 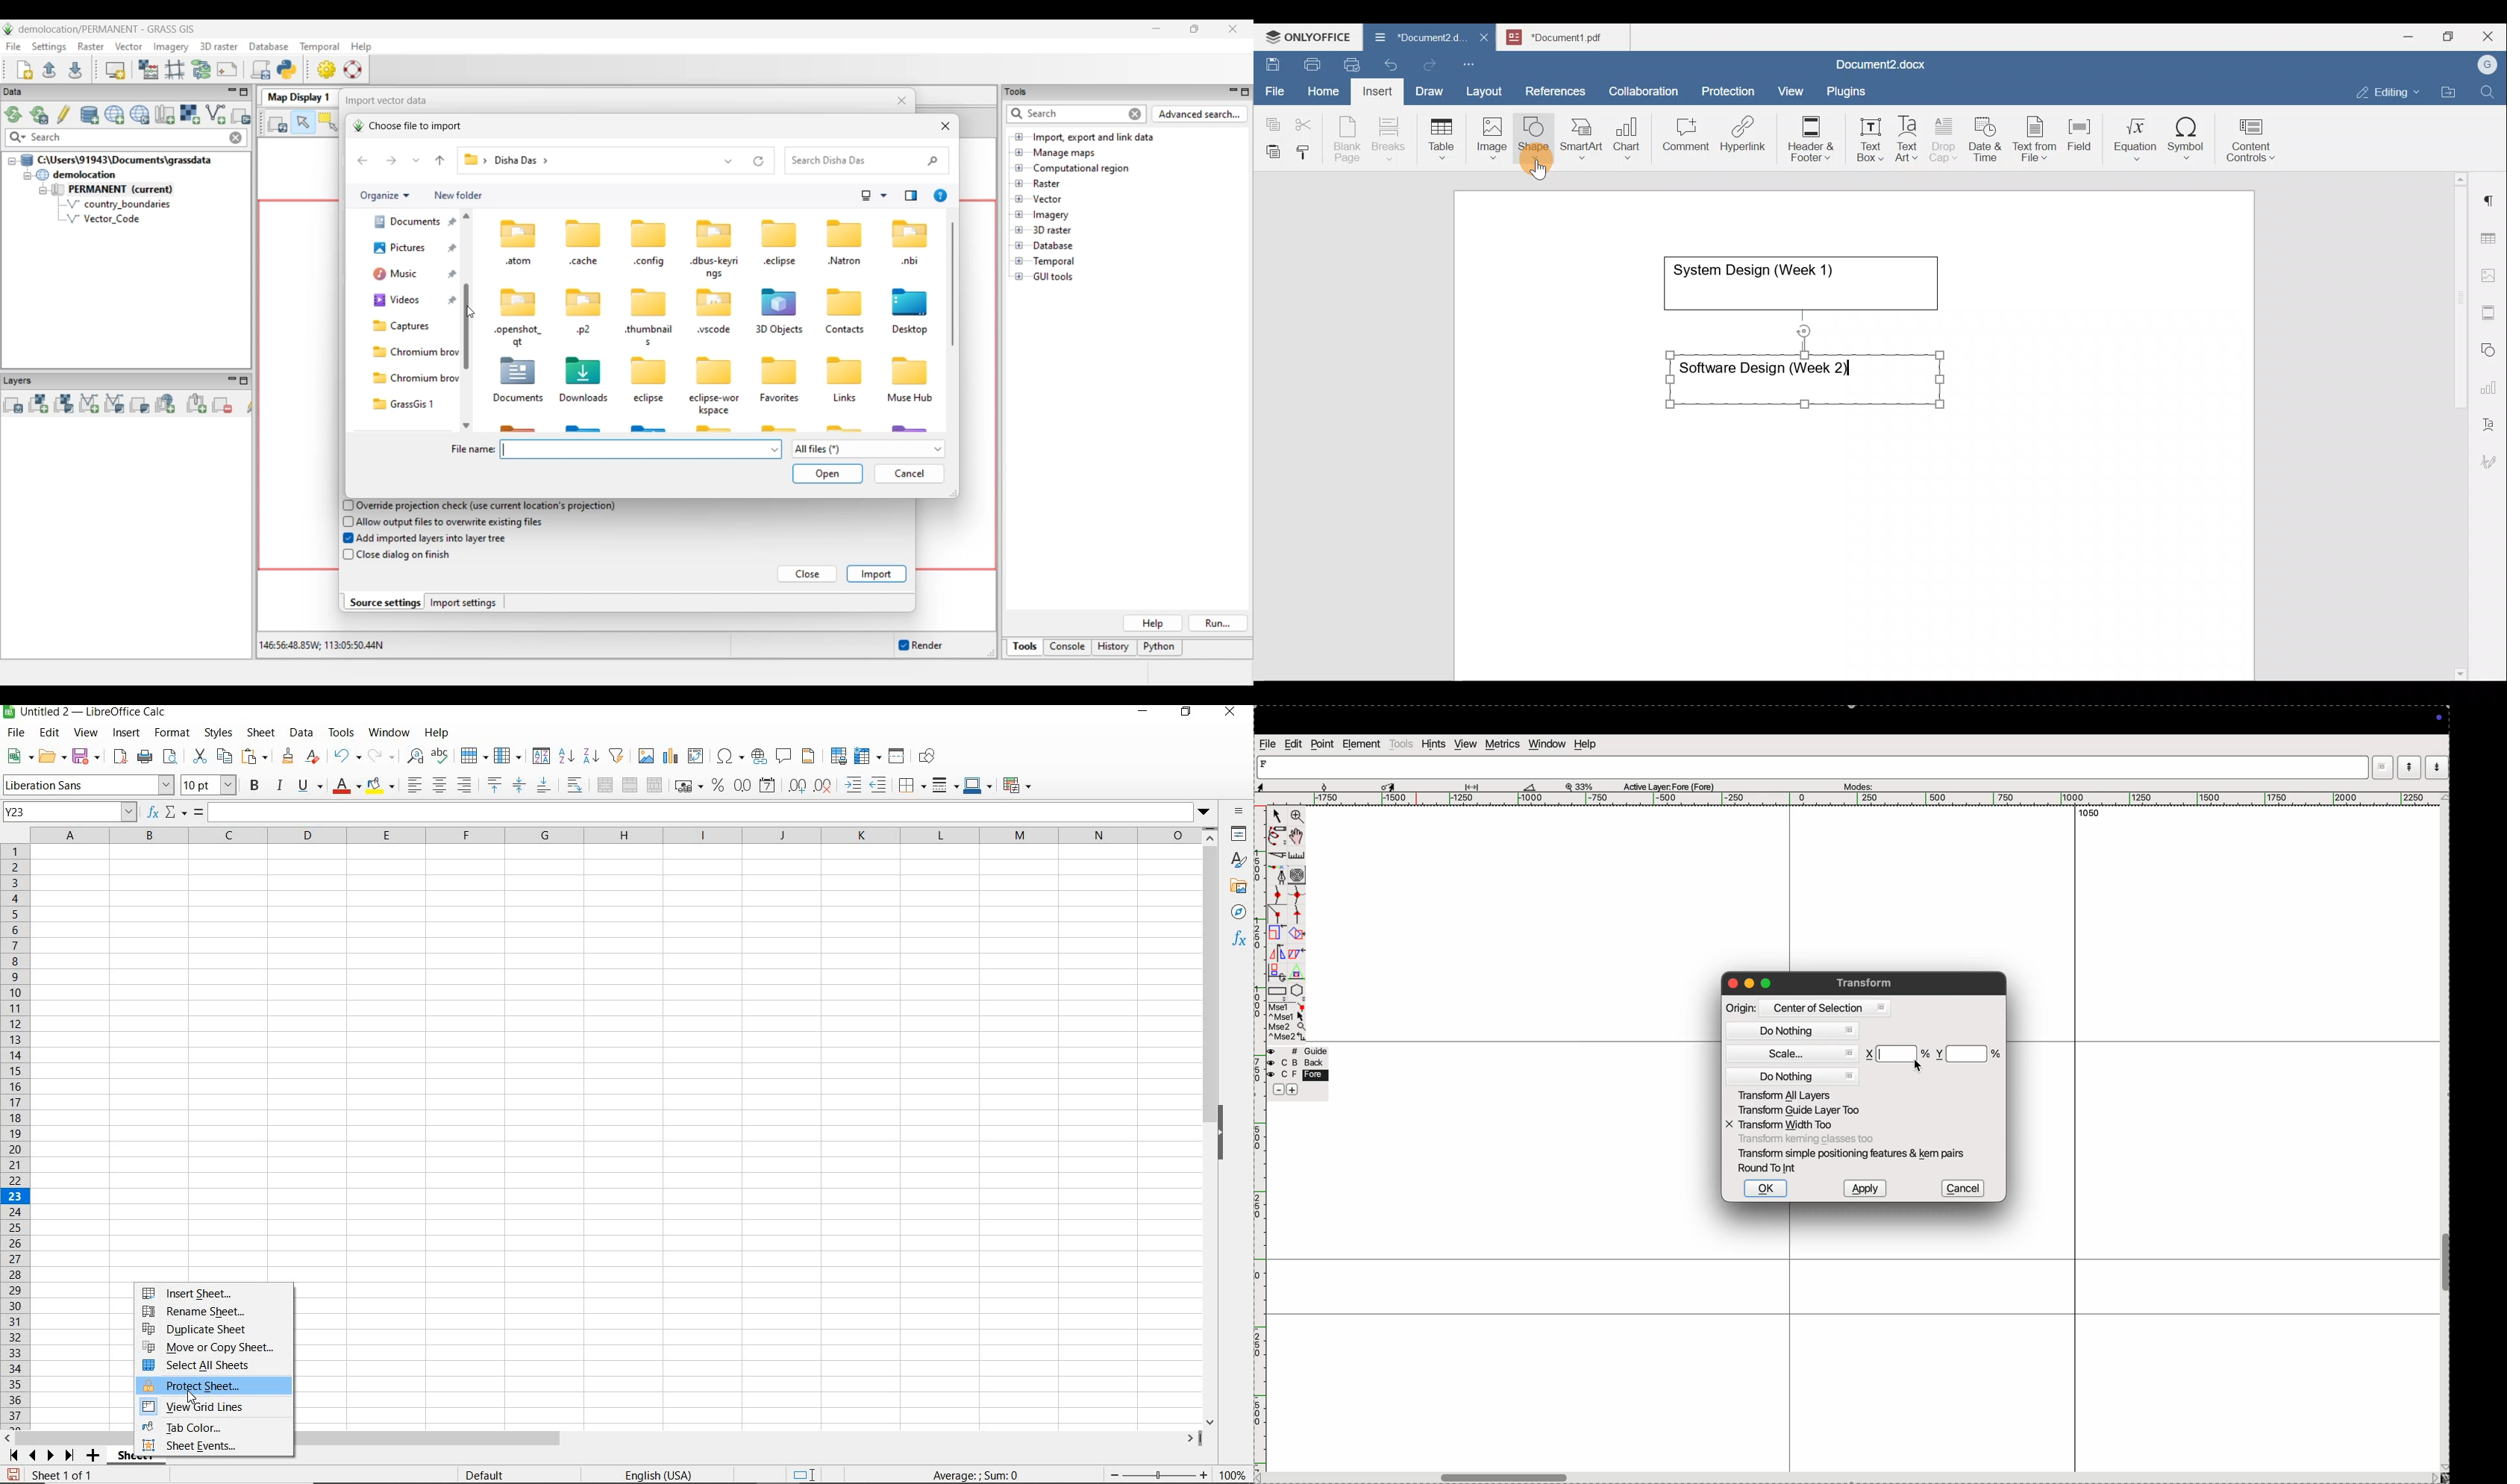 I want to click on 1050, so click(x=2086, y=814).